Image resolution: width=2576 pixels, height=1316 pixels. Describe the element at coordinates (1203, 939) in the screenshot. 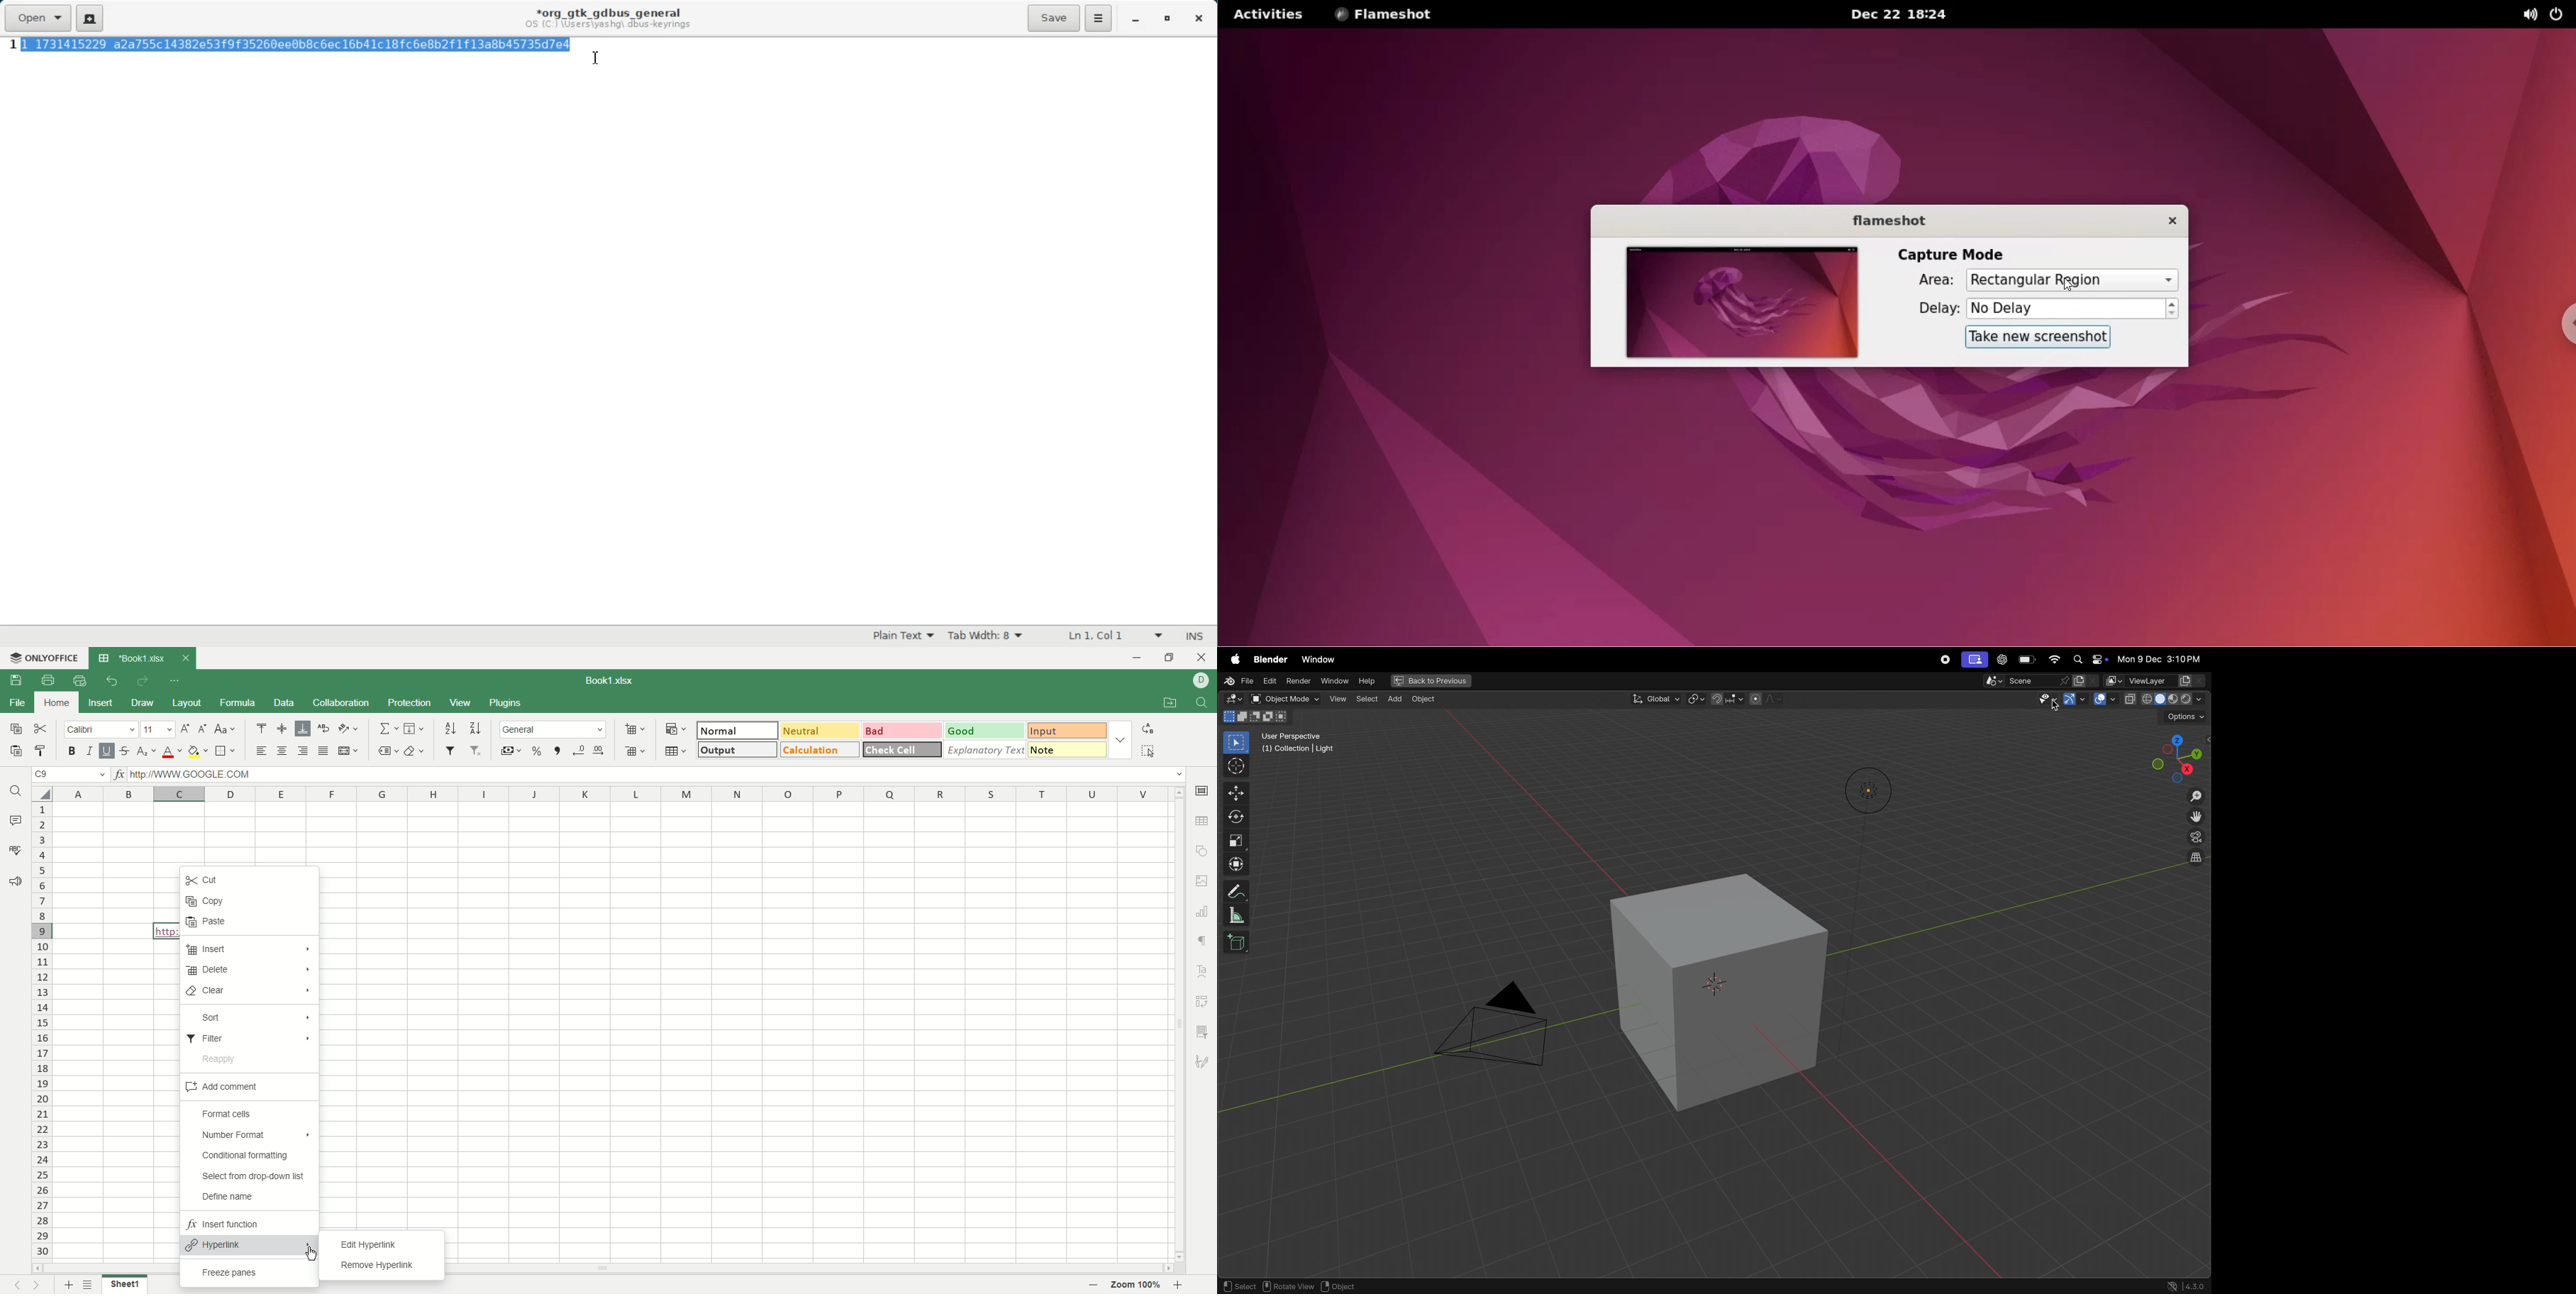

I see `paragraph settings` at that location.